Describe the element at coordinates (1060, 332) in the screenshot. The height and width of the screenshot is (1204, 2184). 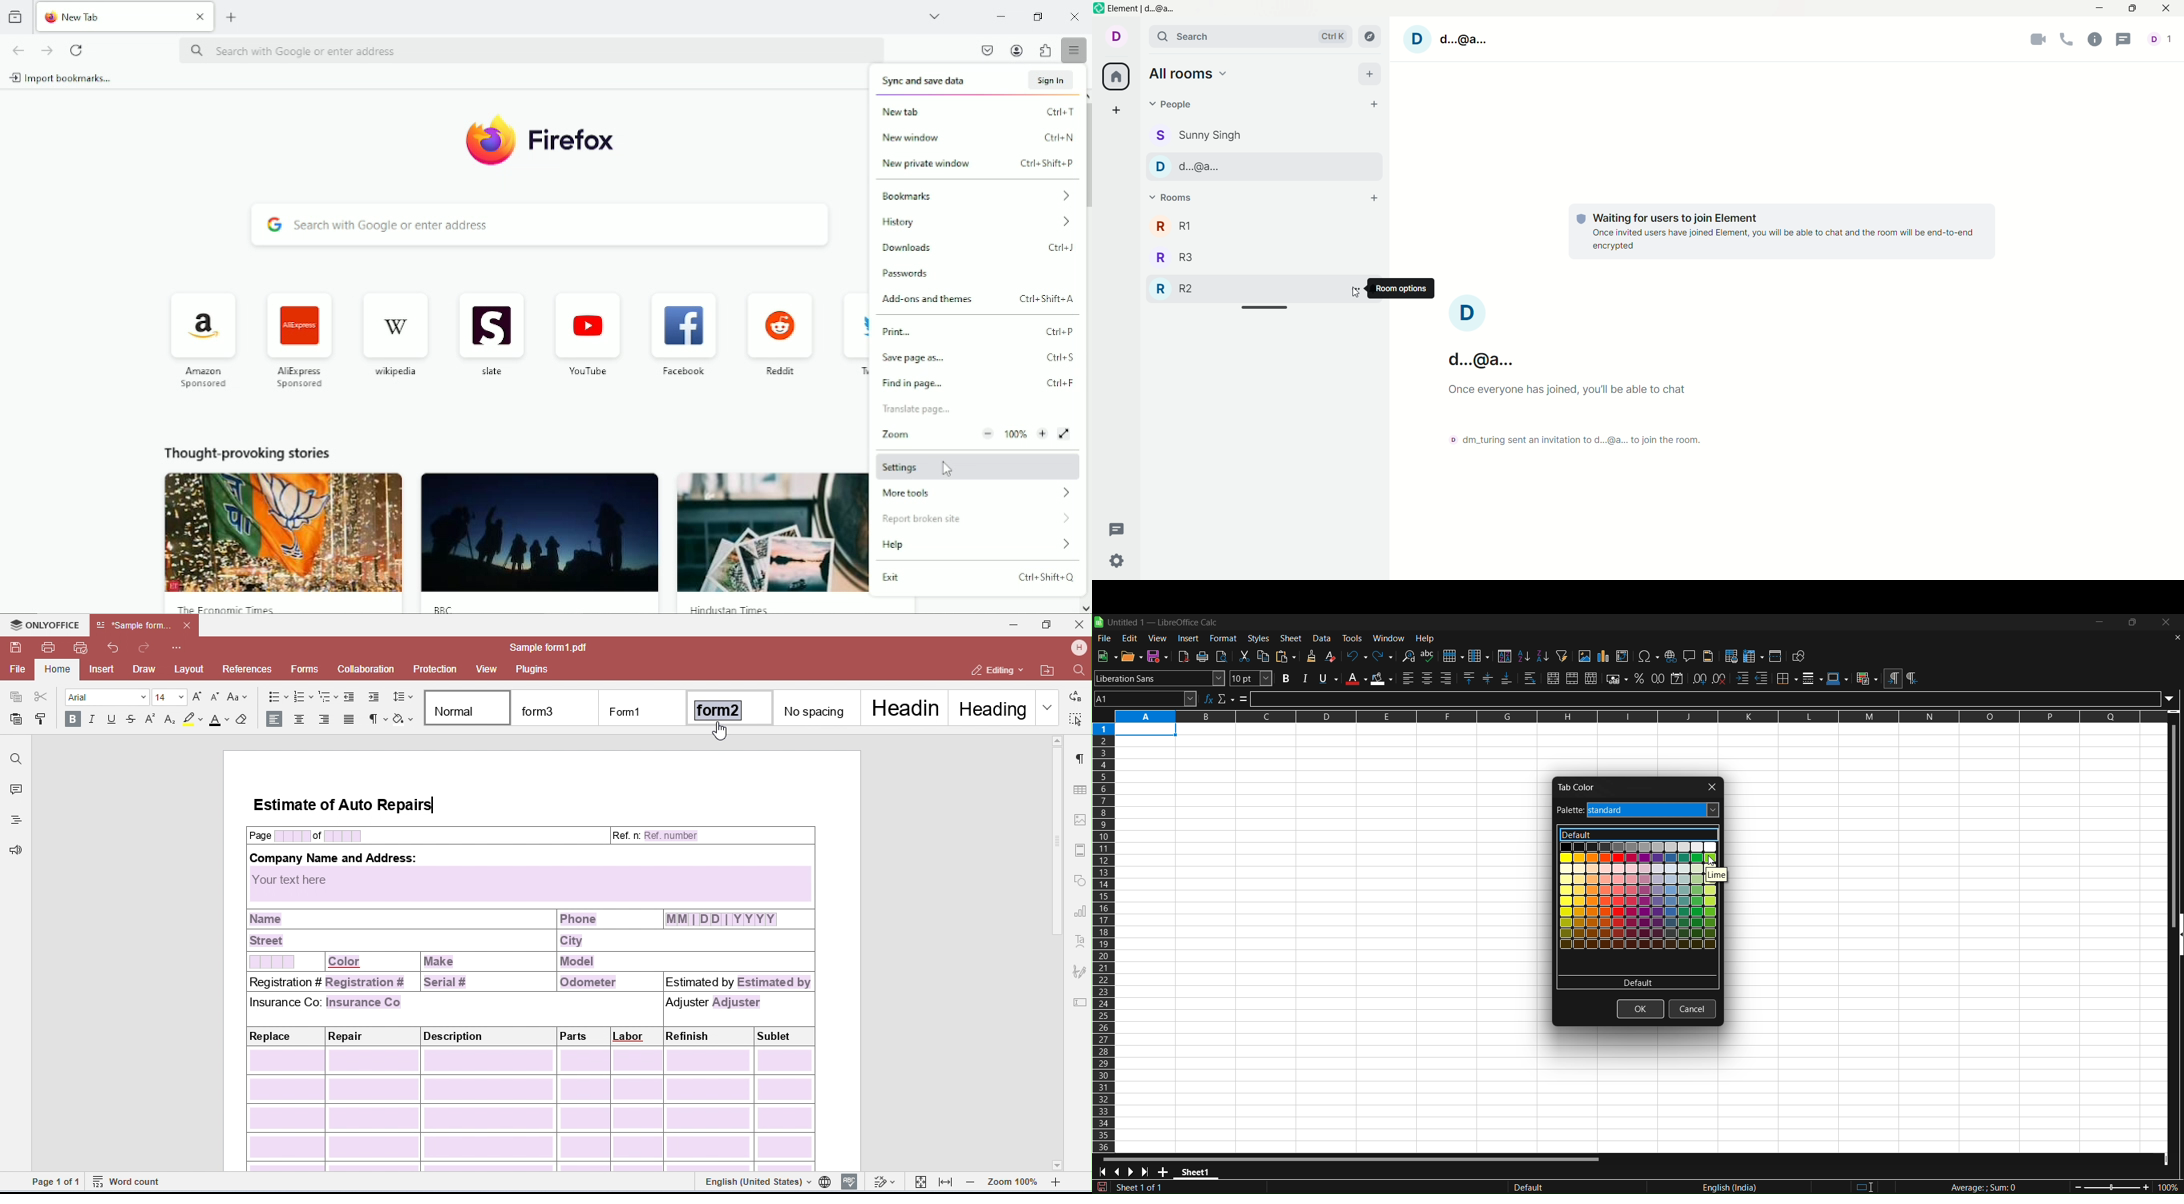
I see `Shortcut keys` at that location.